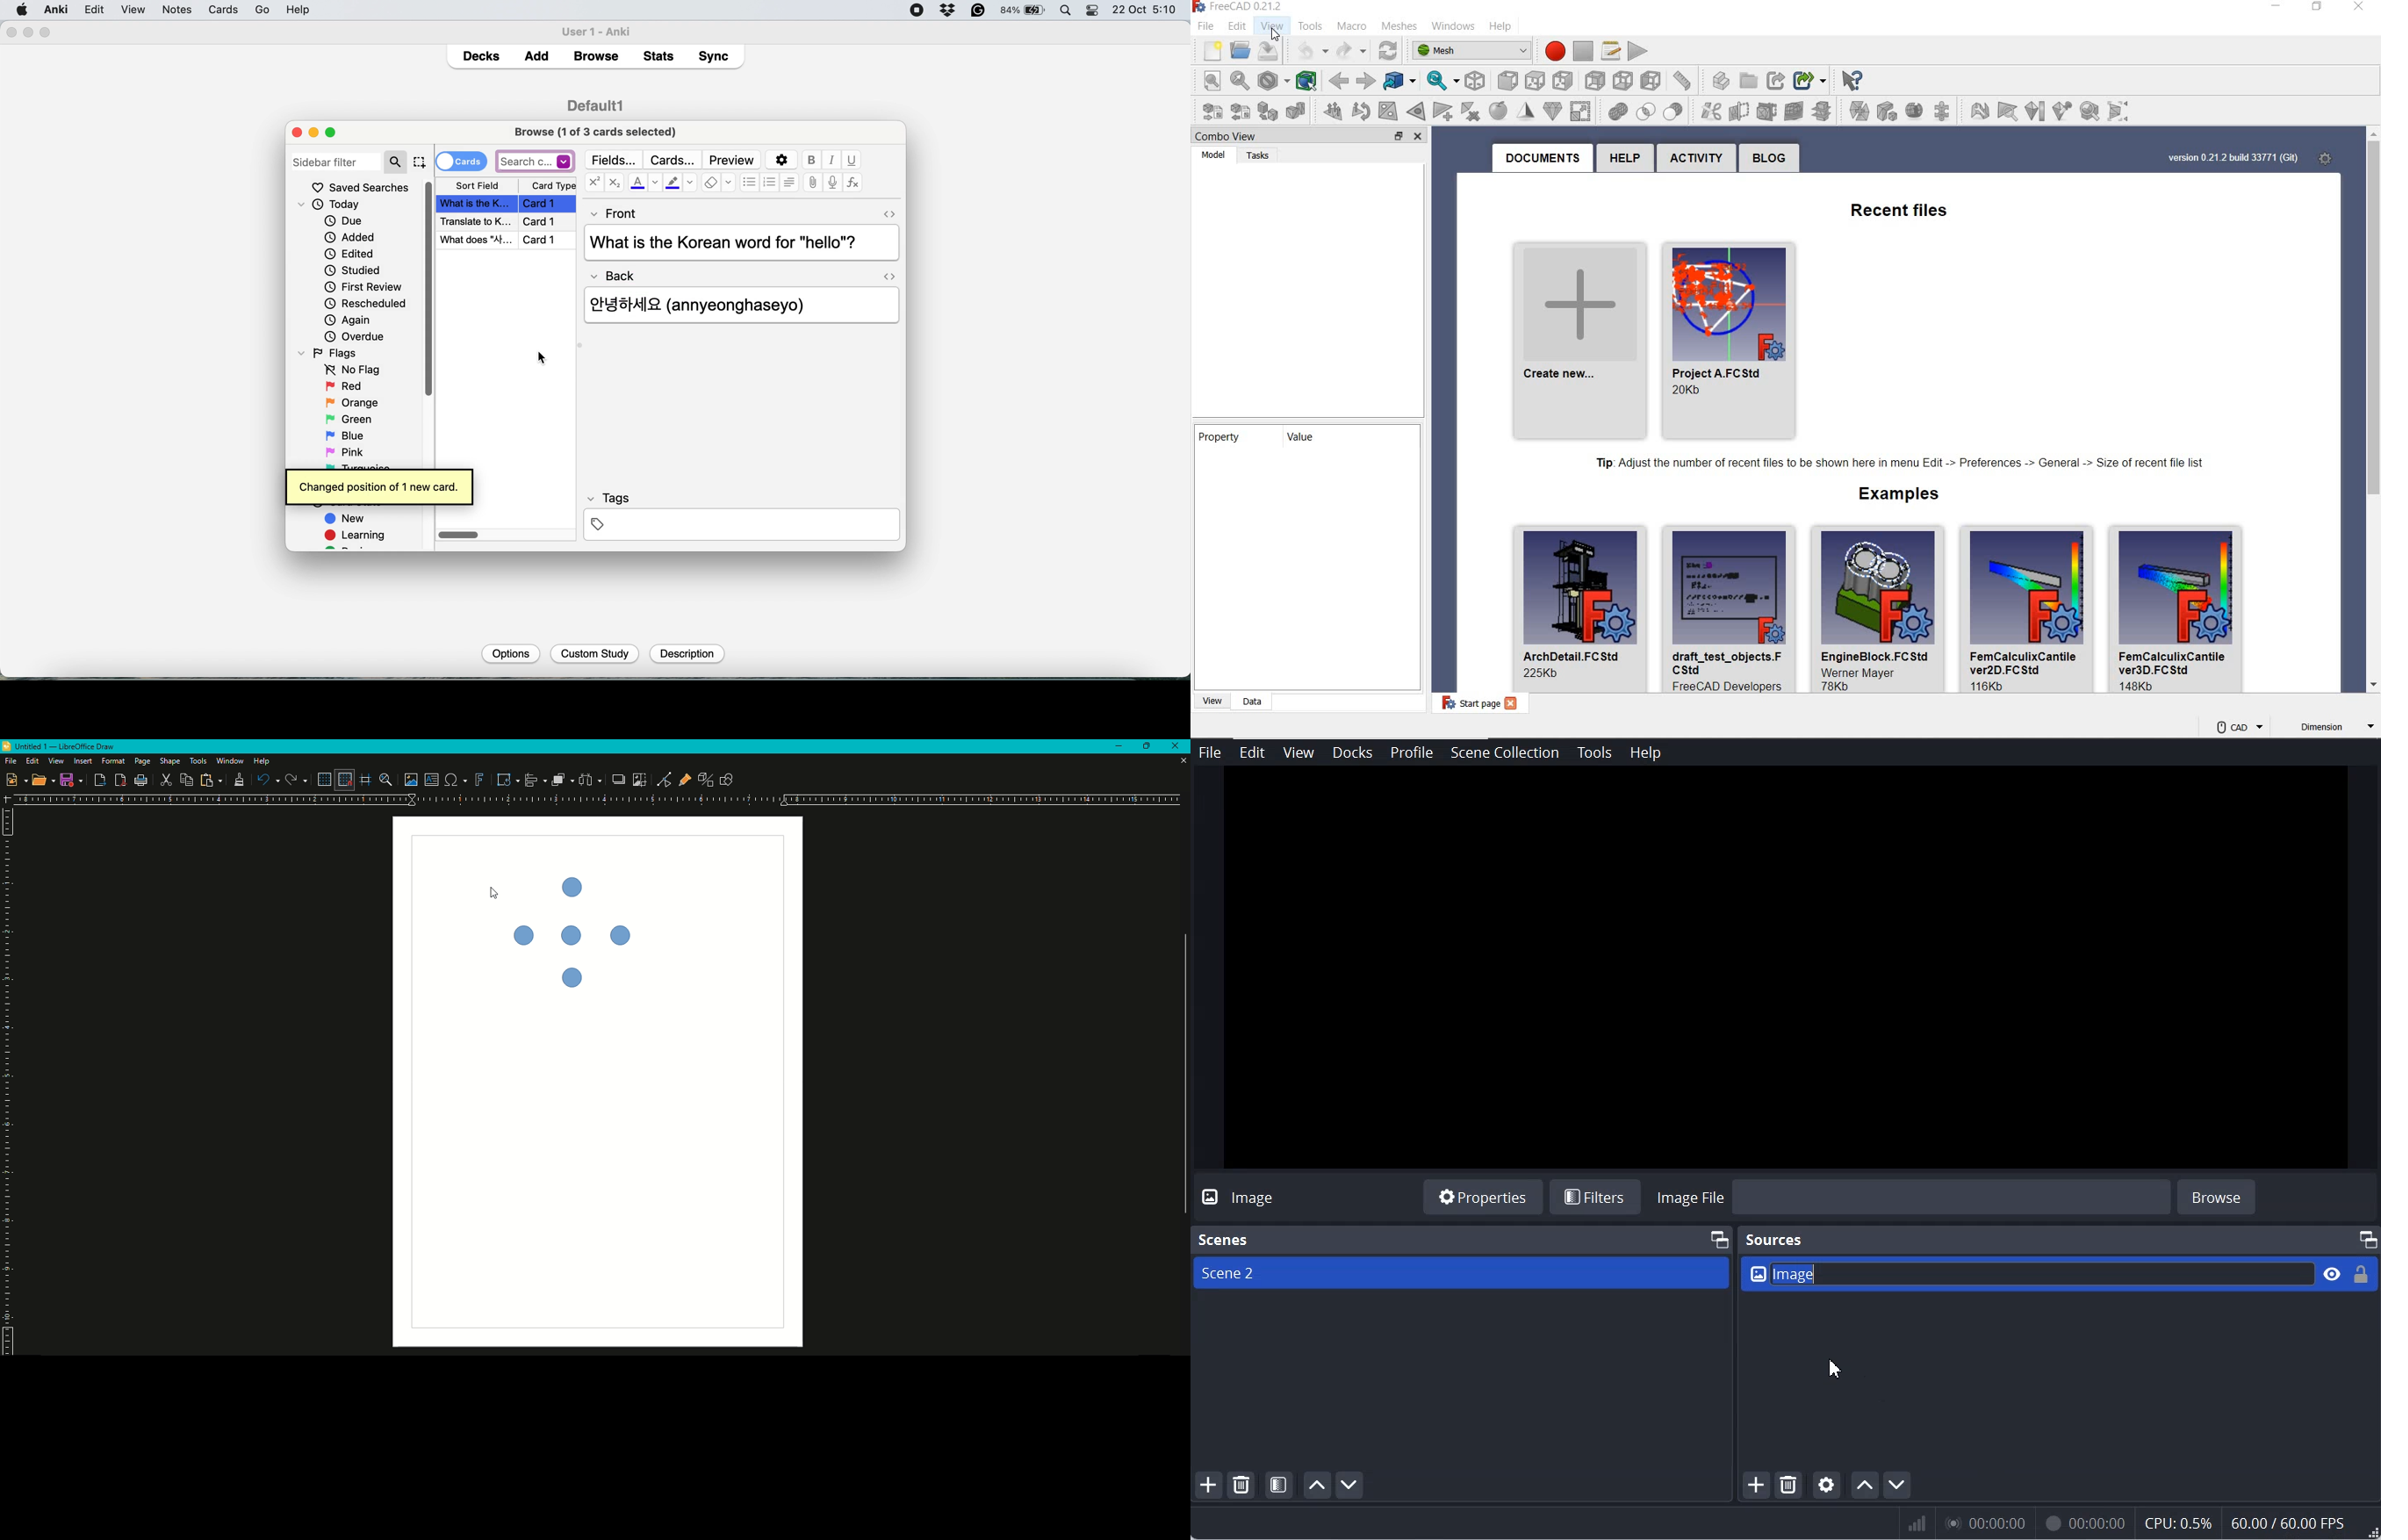  Describe the element at coordinates (72, 781) in the screenshot. I see `Save` at that location.